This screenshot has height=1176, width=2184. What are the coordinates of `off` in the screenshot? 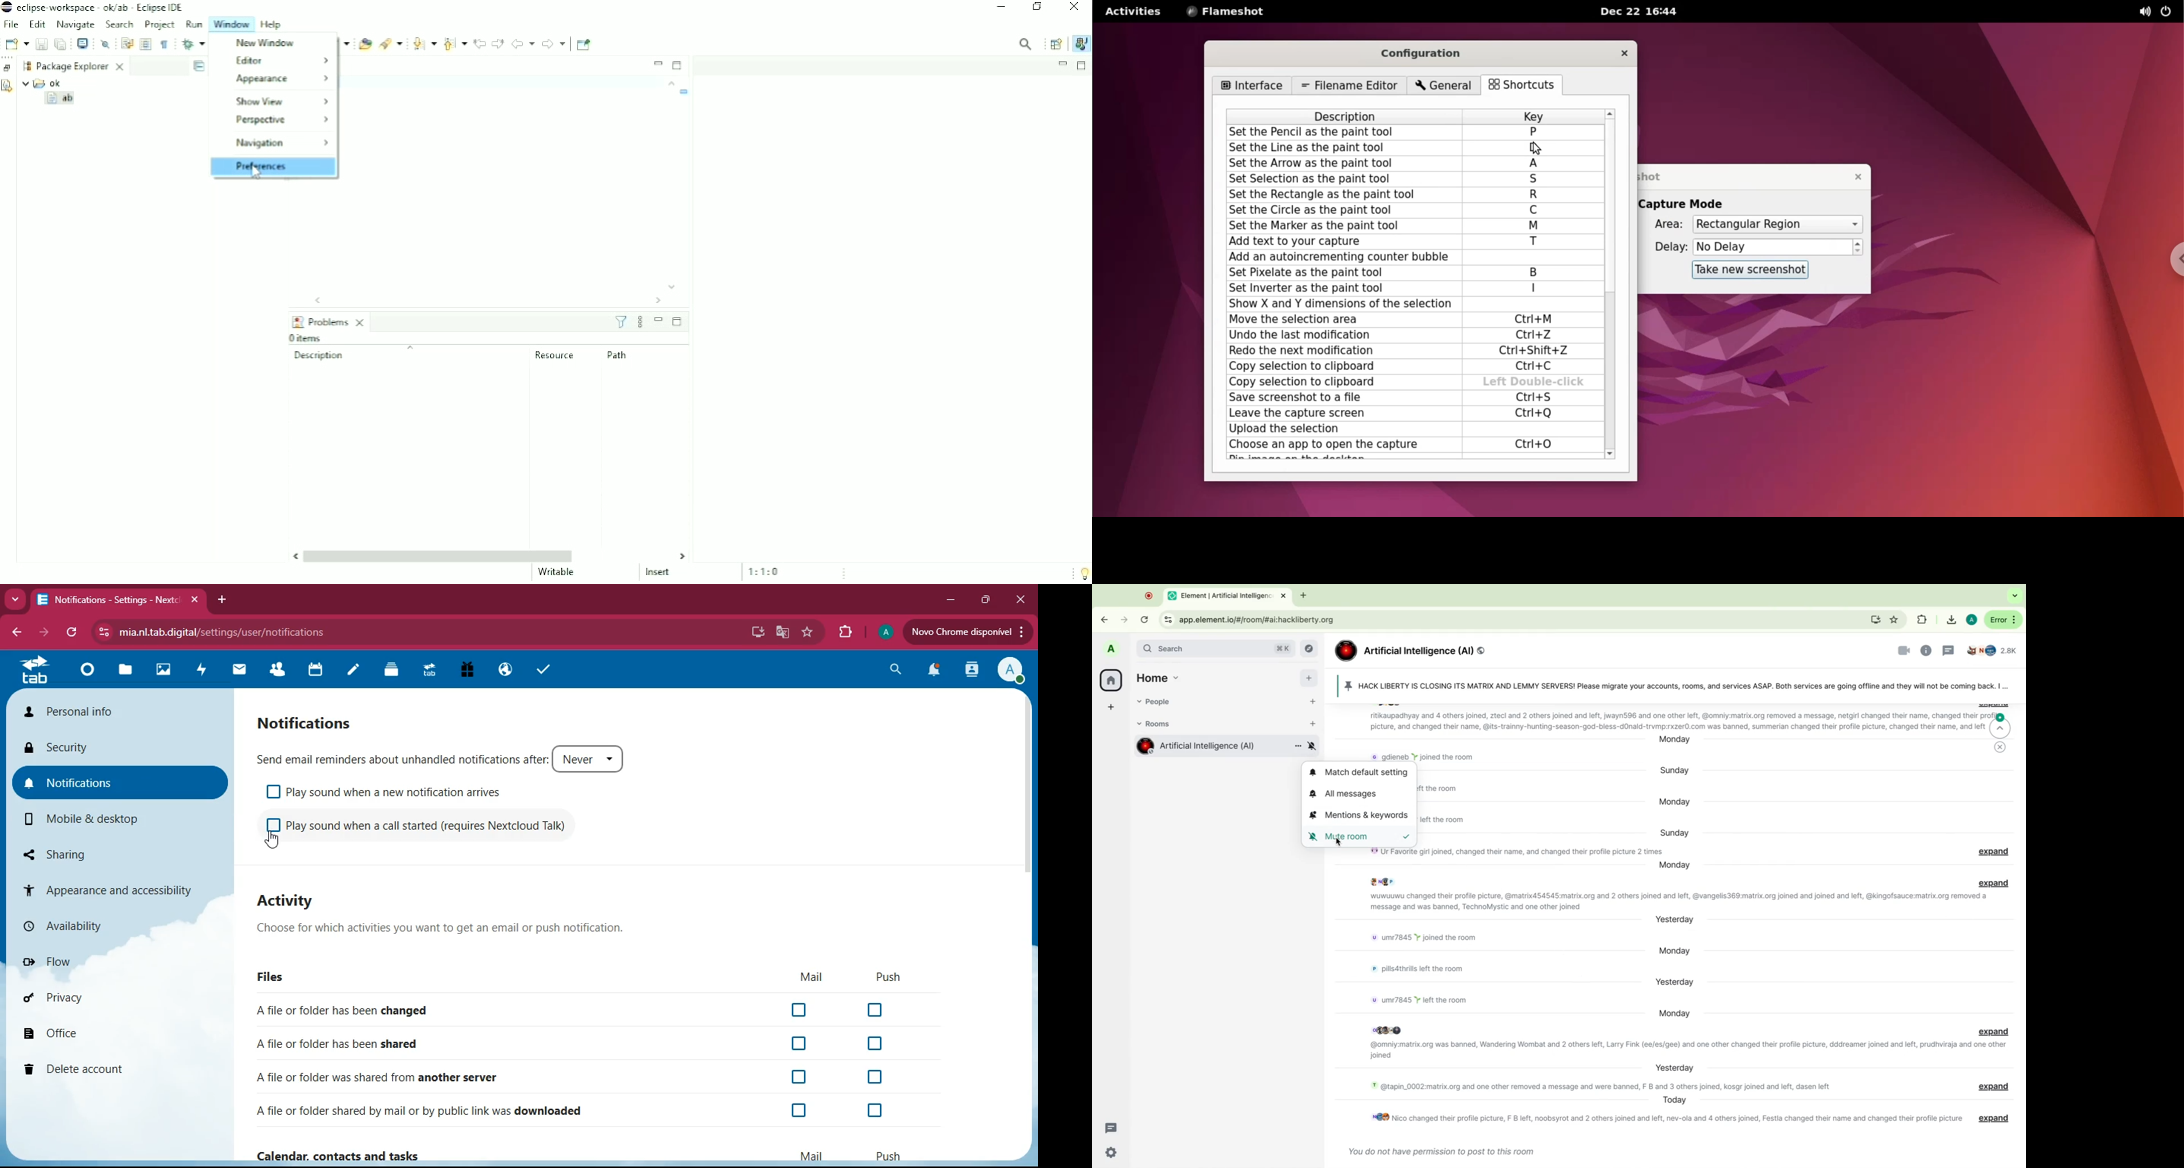 It's located at (801, 1011).